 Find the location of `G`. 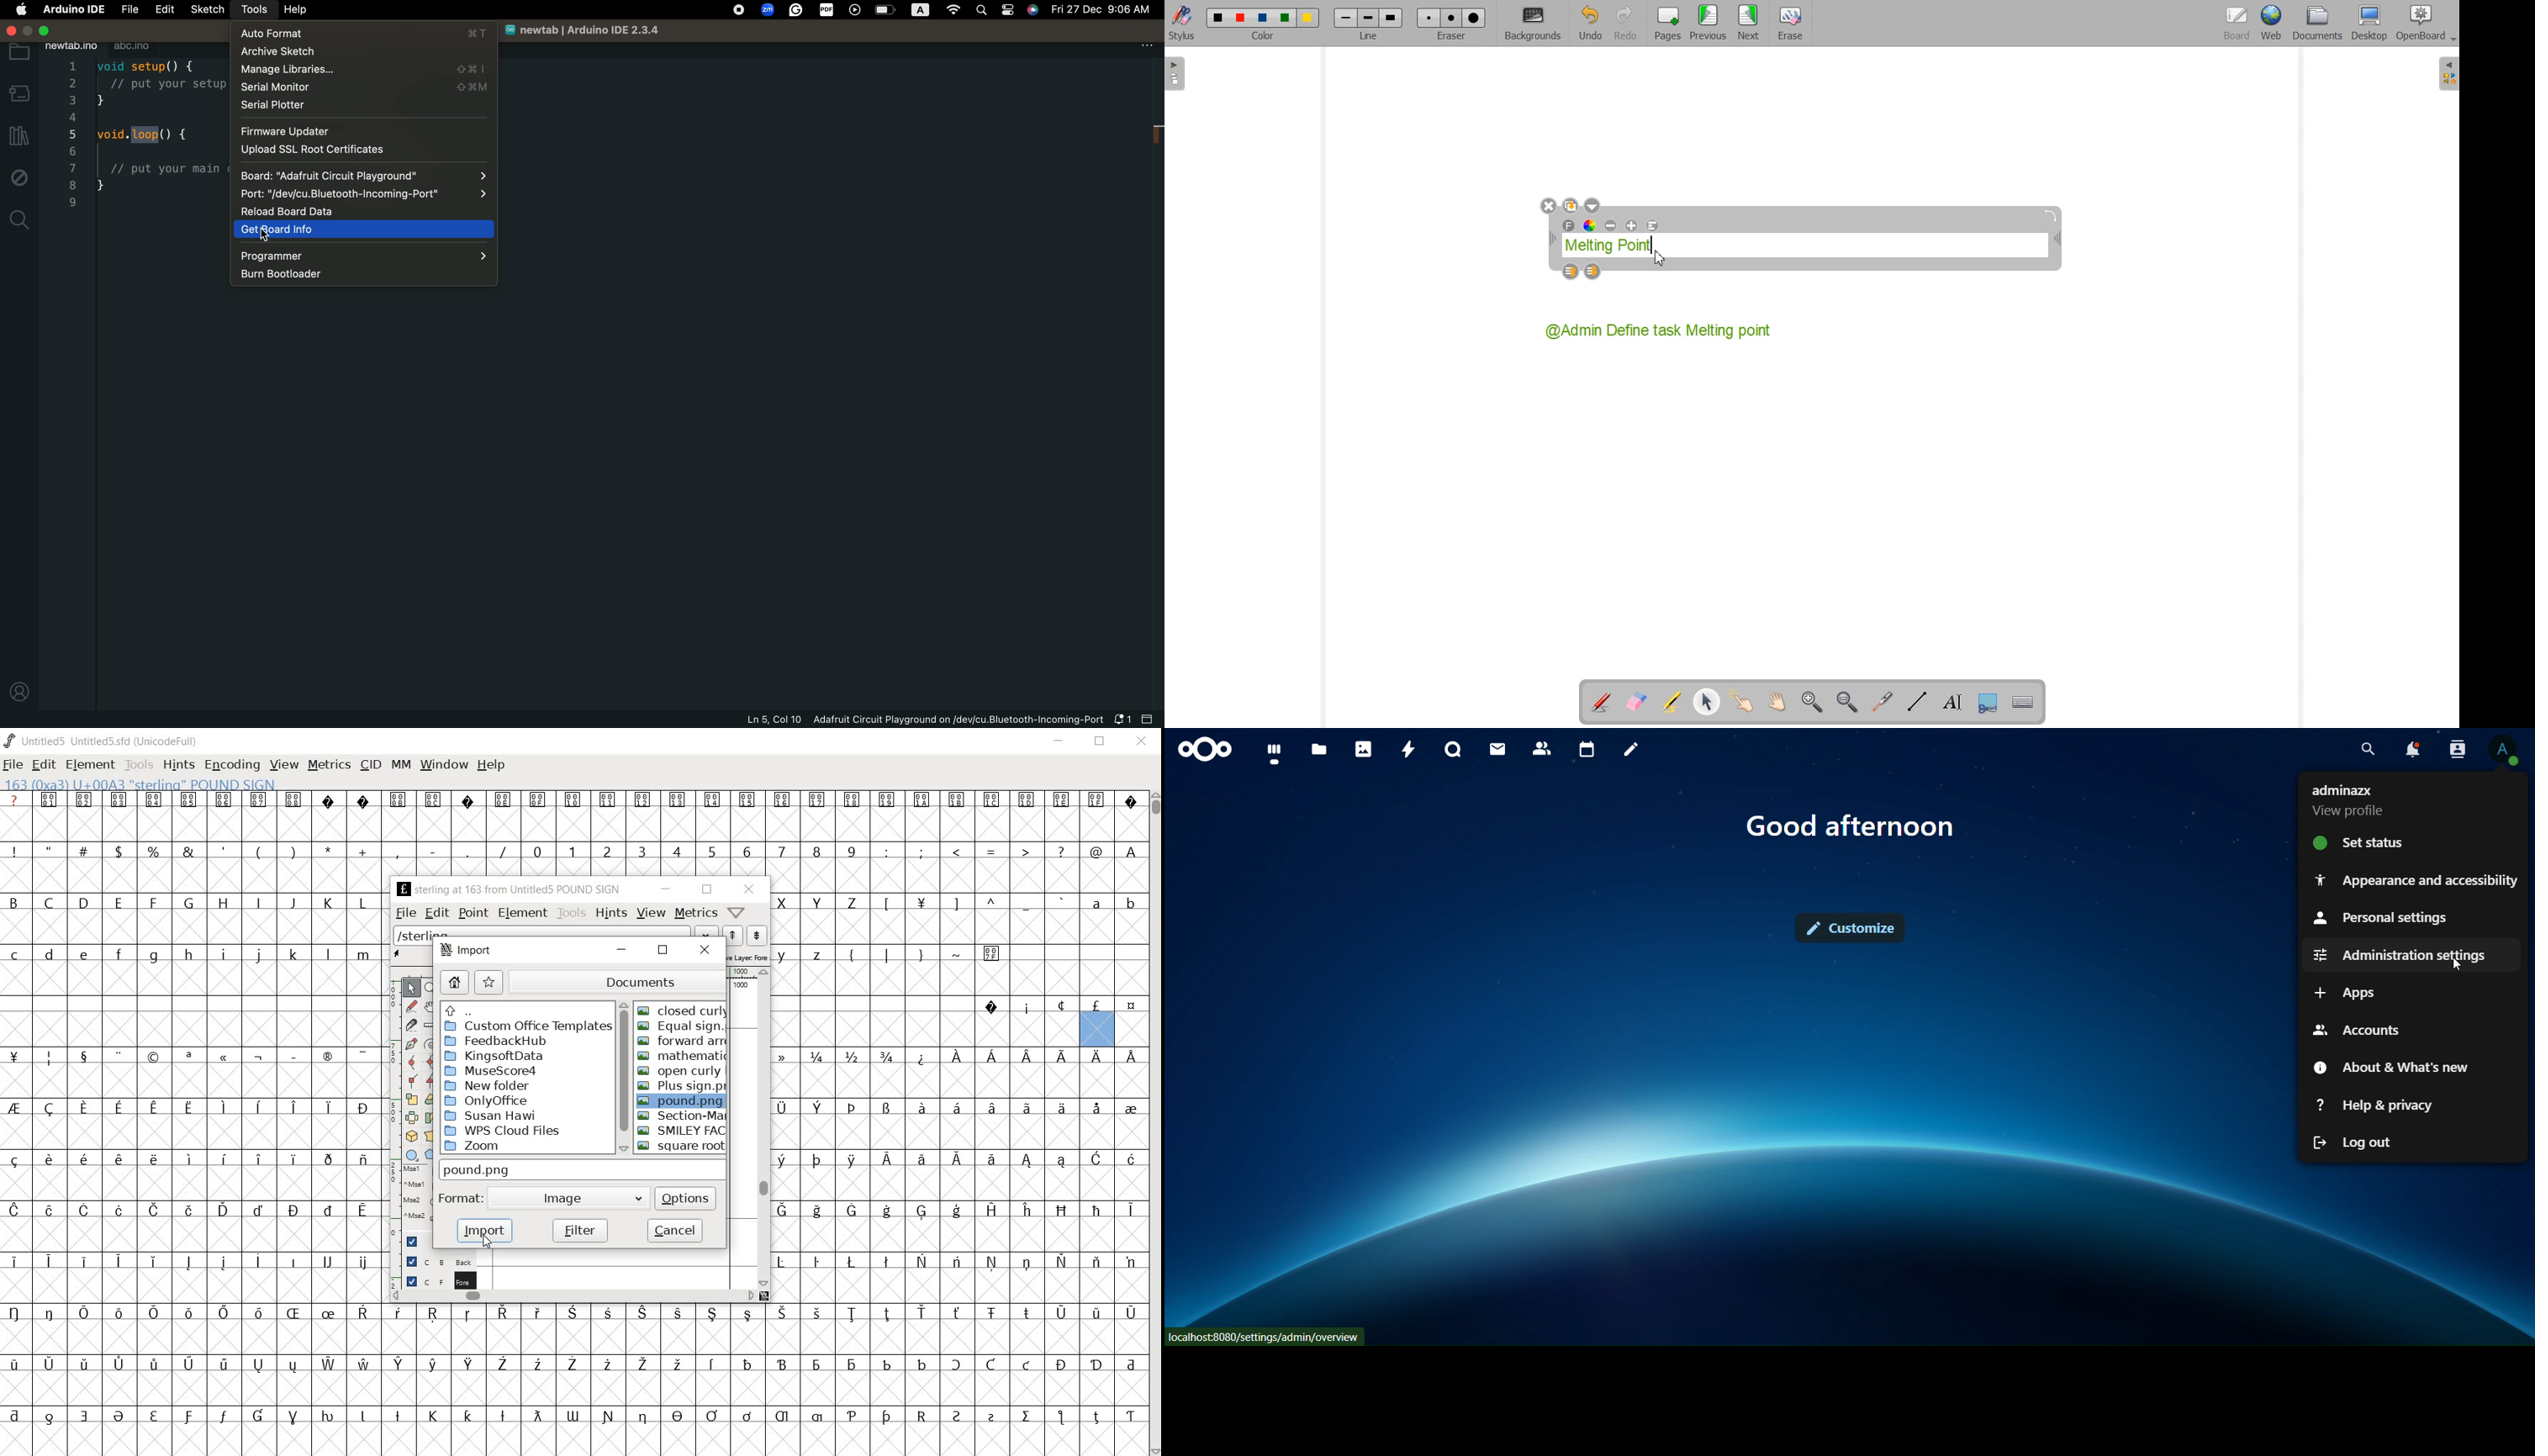

G is located at coordinates (187, 903).